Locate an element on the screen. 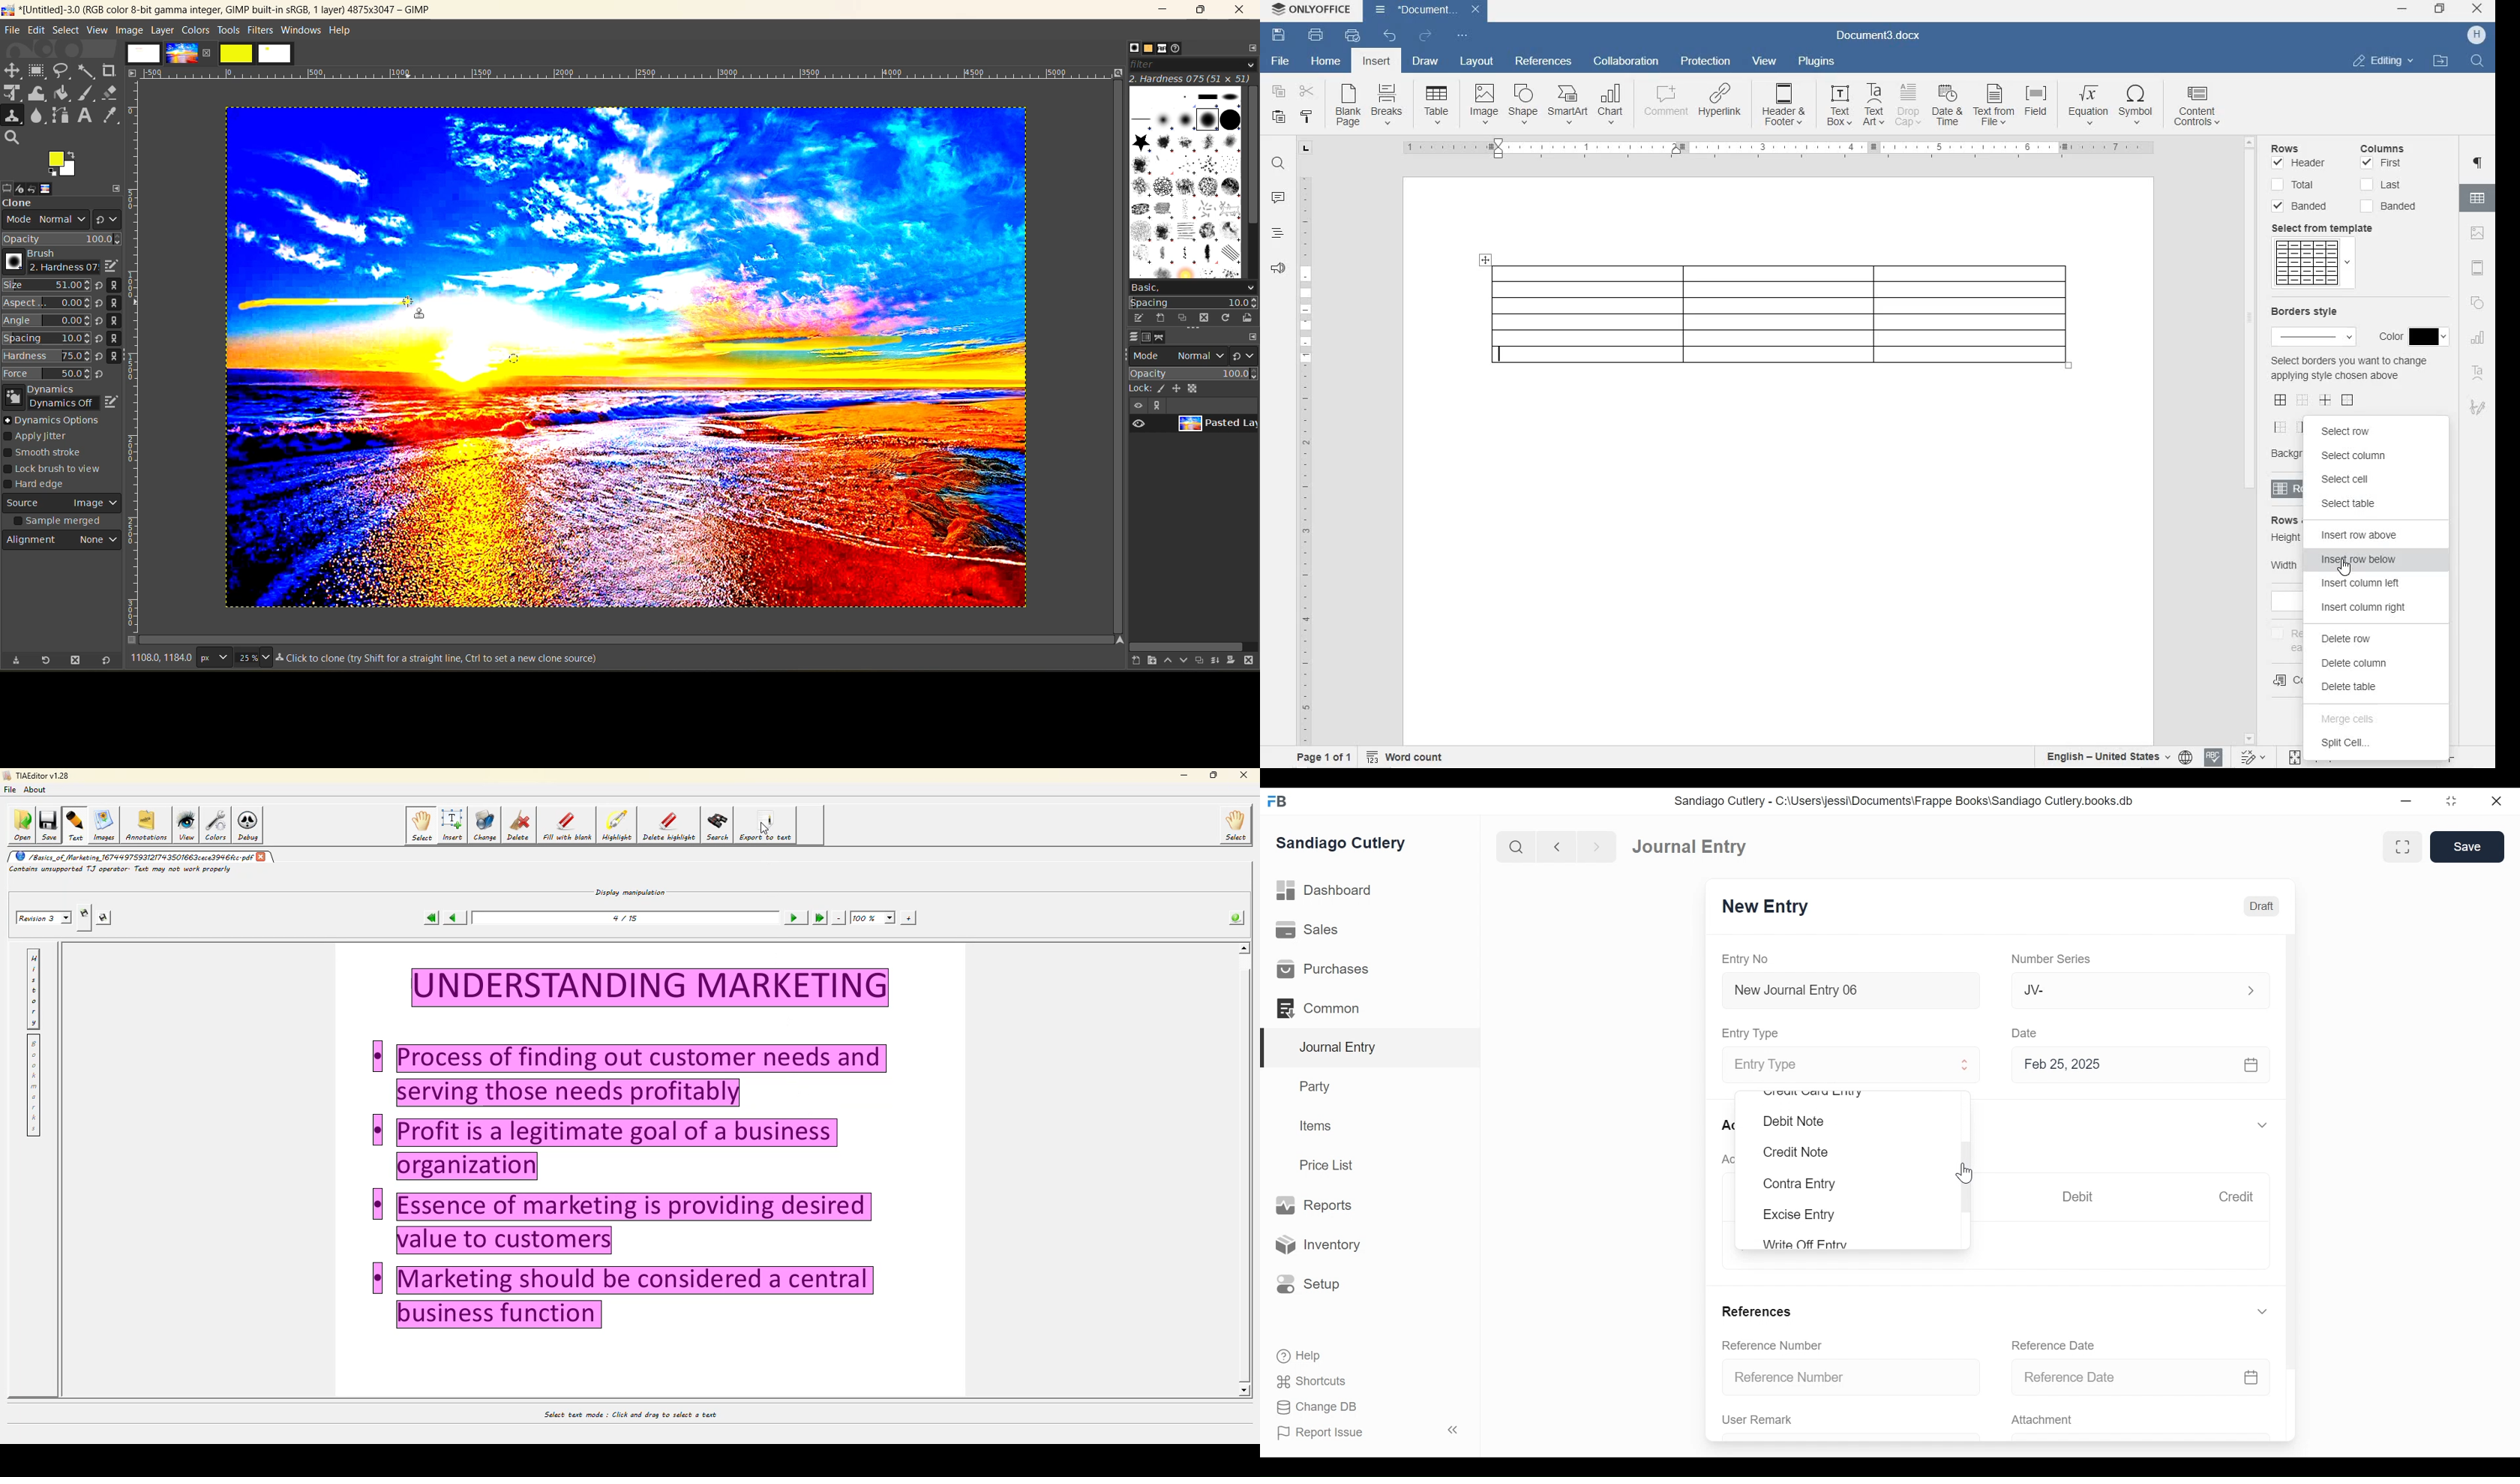  ink tool is located at coordinates (89, 93).